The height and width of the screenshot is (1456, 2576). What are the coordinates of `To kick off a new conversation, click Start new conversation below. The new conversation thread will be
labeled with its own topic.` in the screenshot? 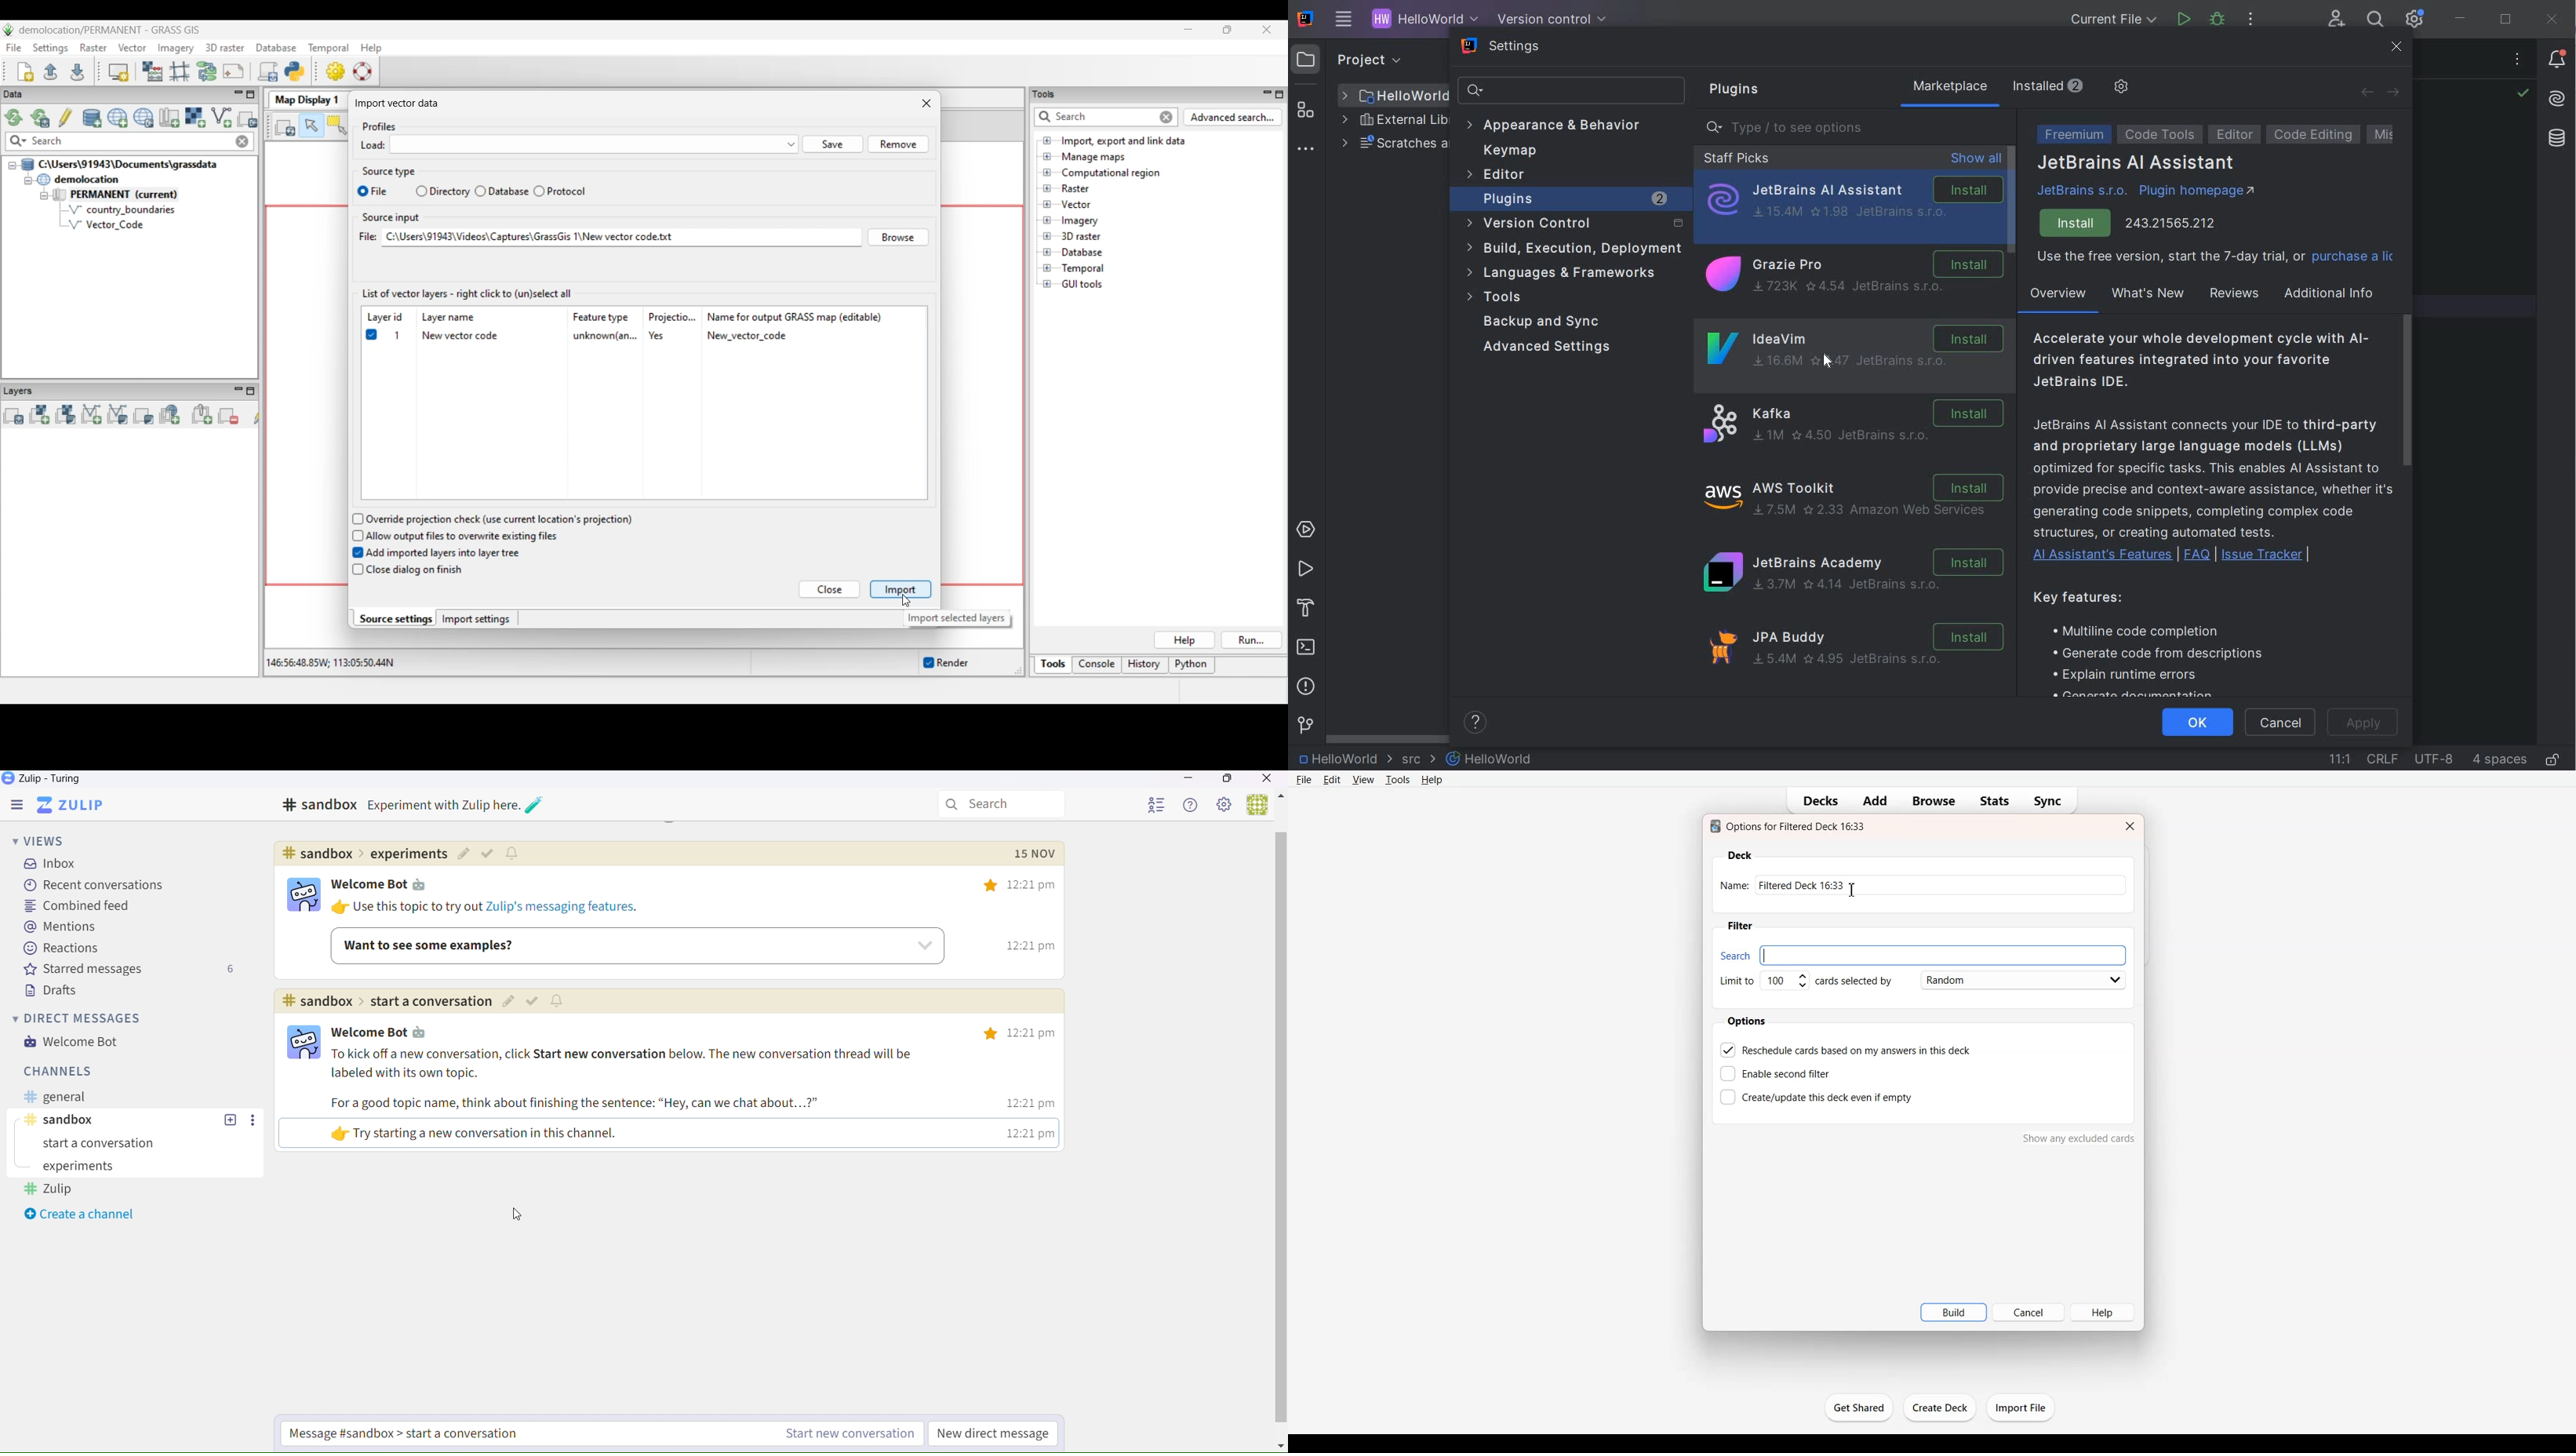 It's located at (632, 1064).